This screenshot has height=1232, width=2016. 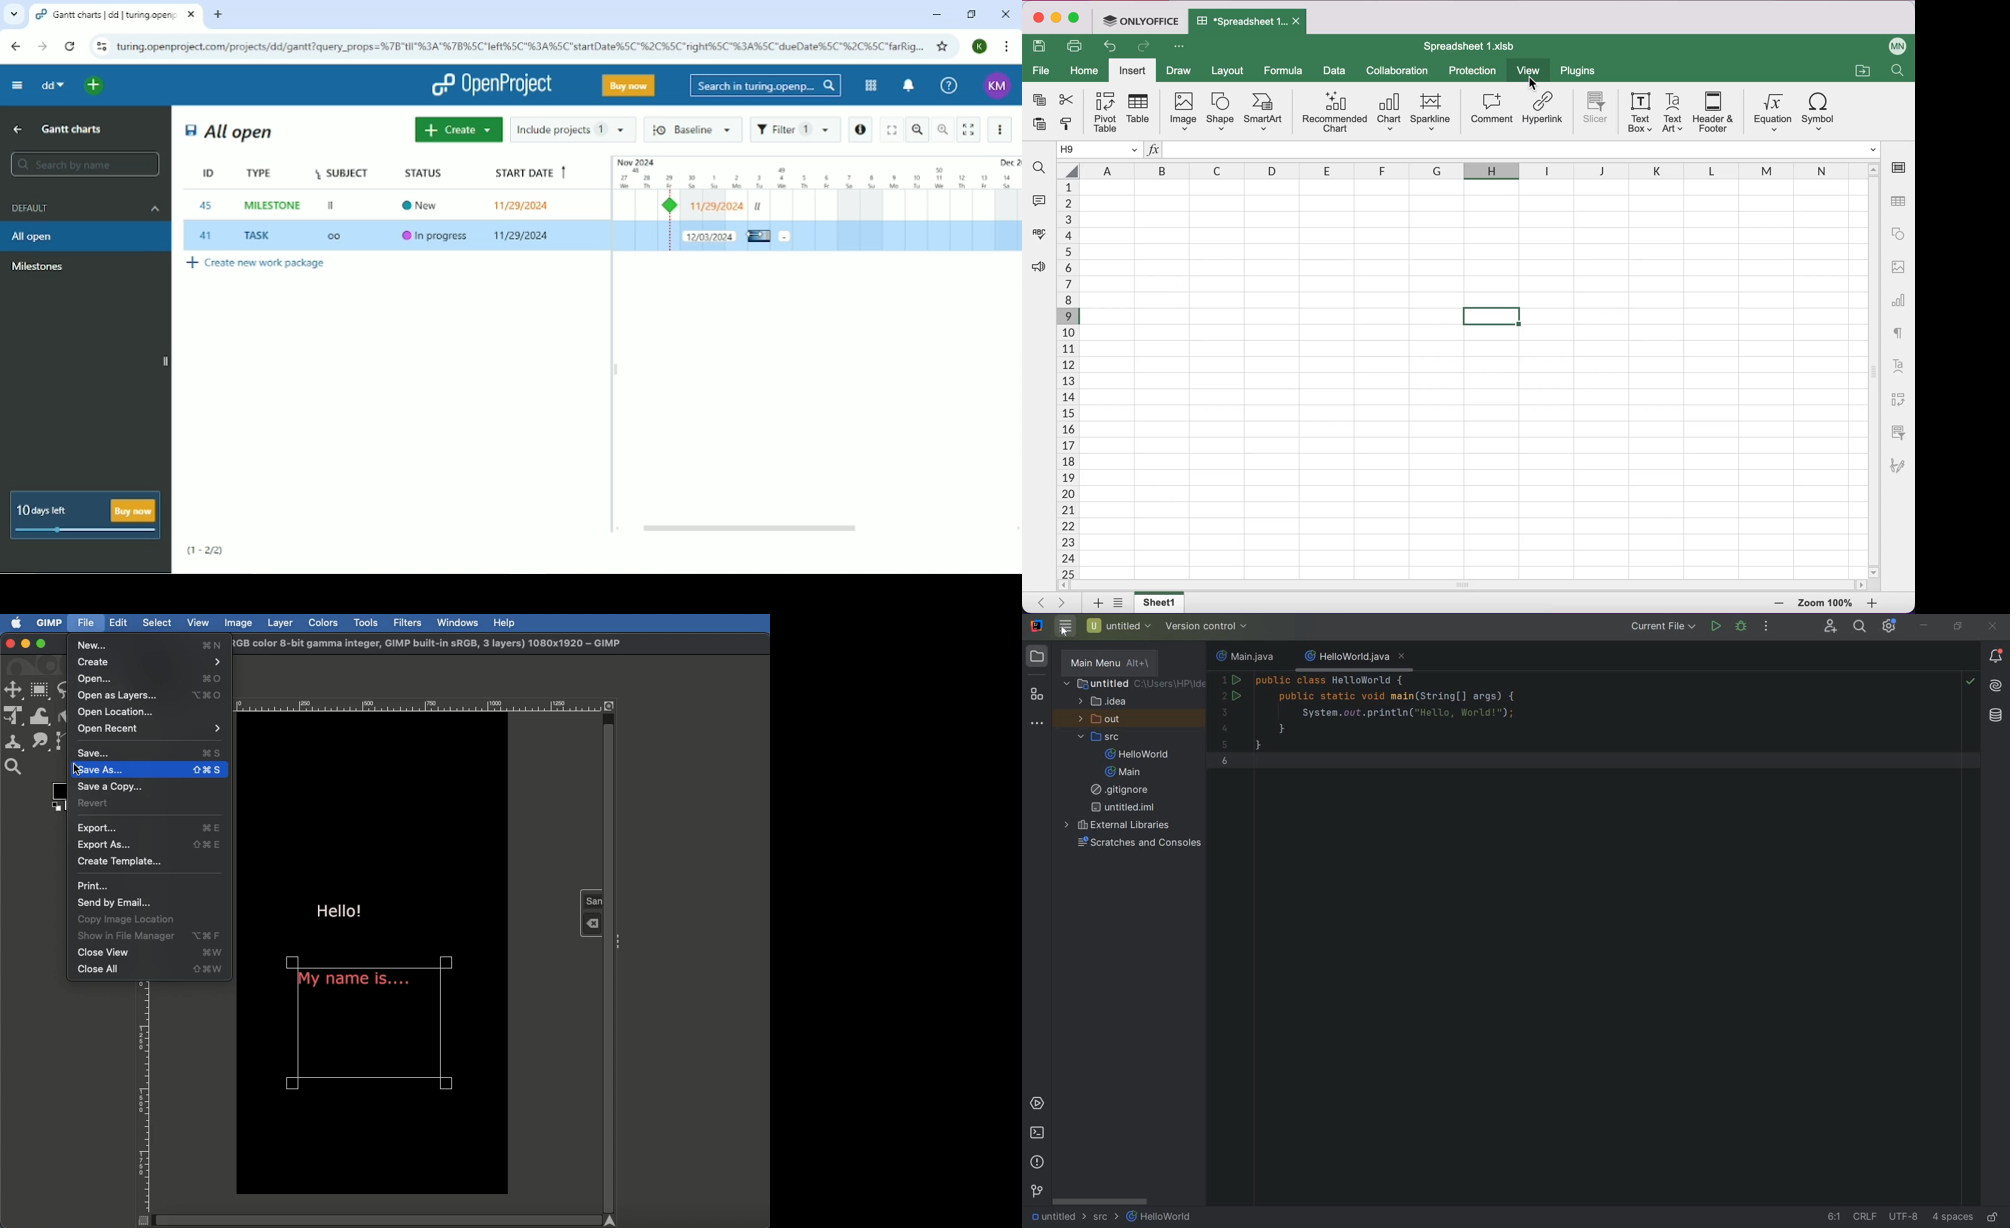 What do you see at coordinates (1084, 70) in the screenshot?
I see `home` at bounding box center [1084, 70].